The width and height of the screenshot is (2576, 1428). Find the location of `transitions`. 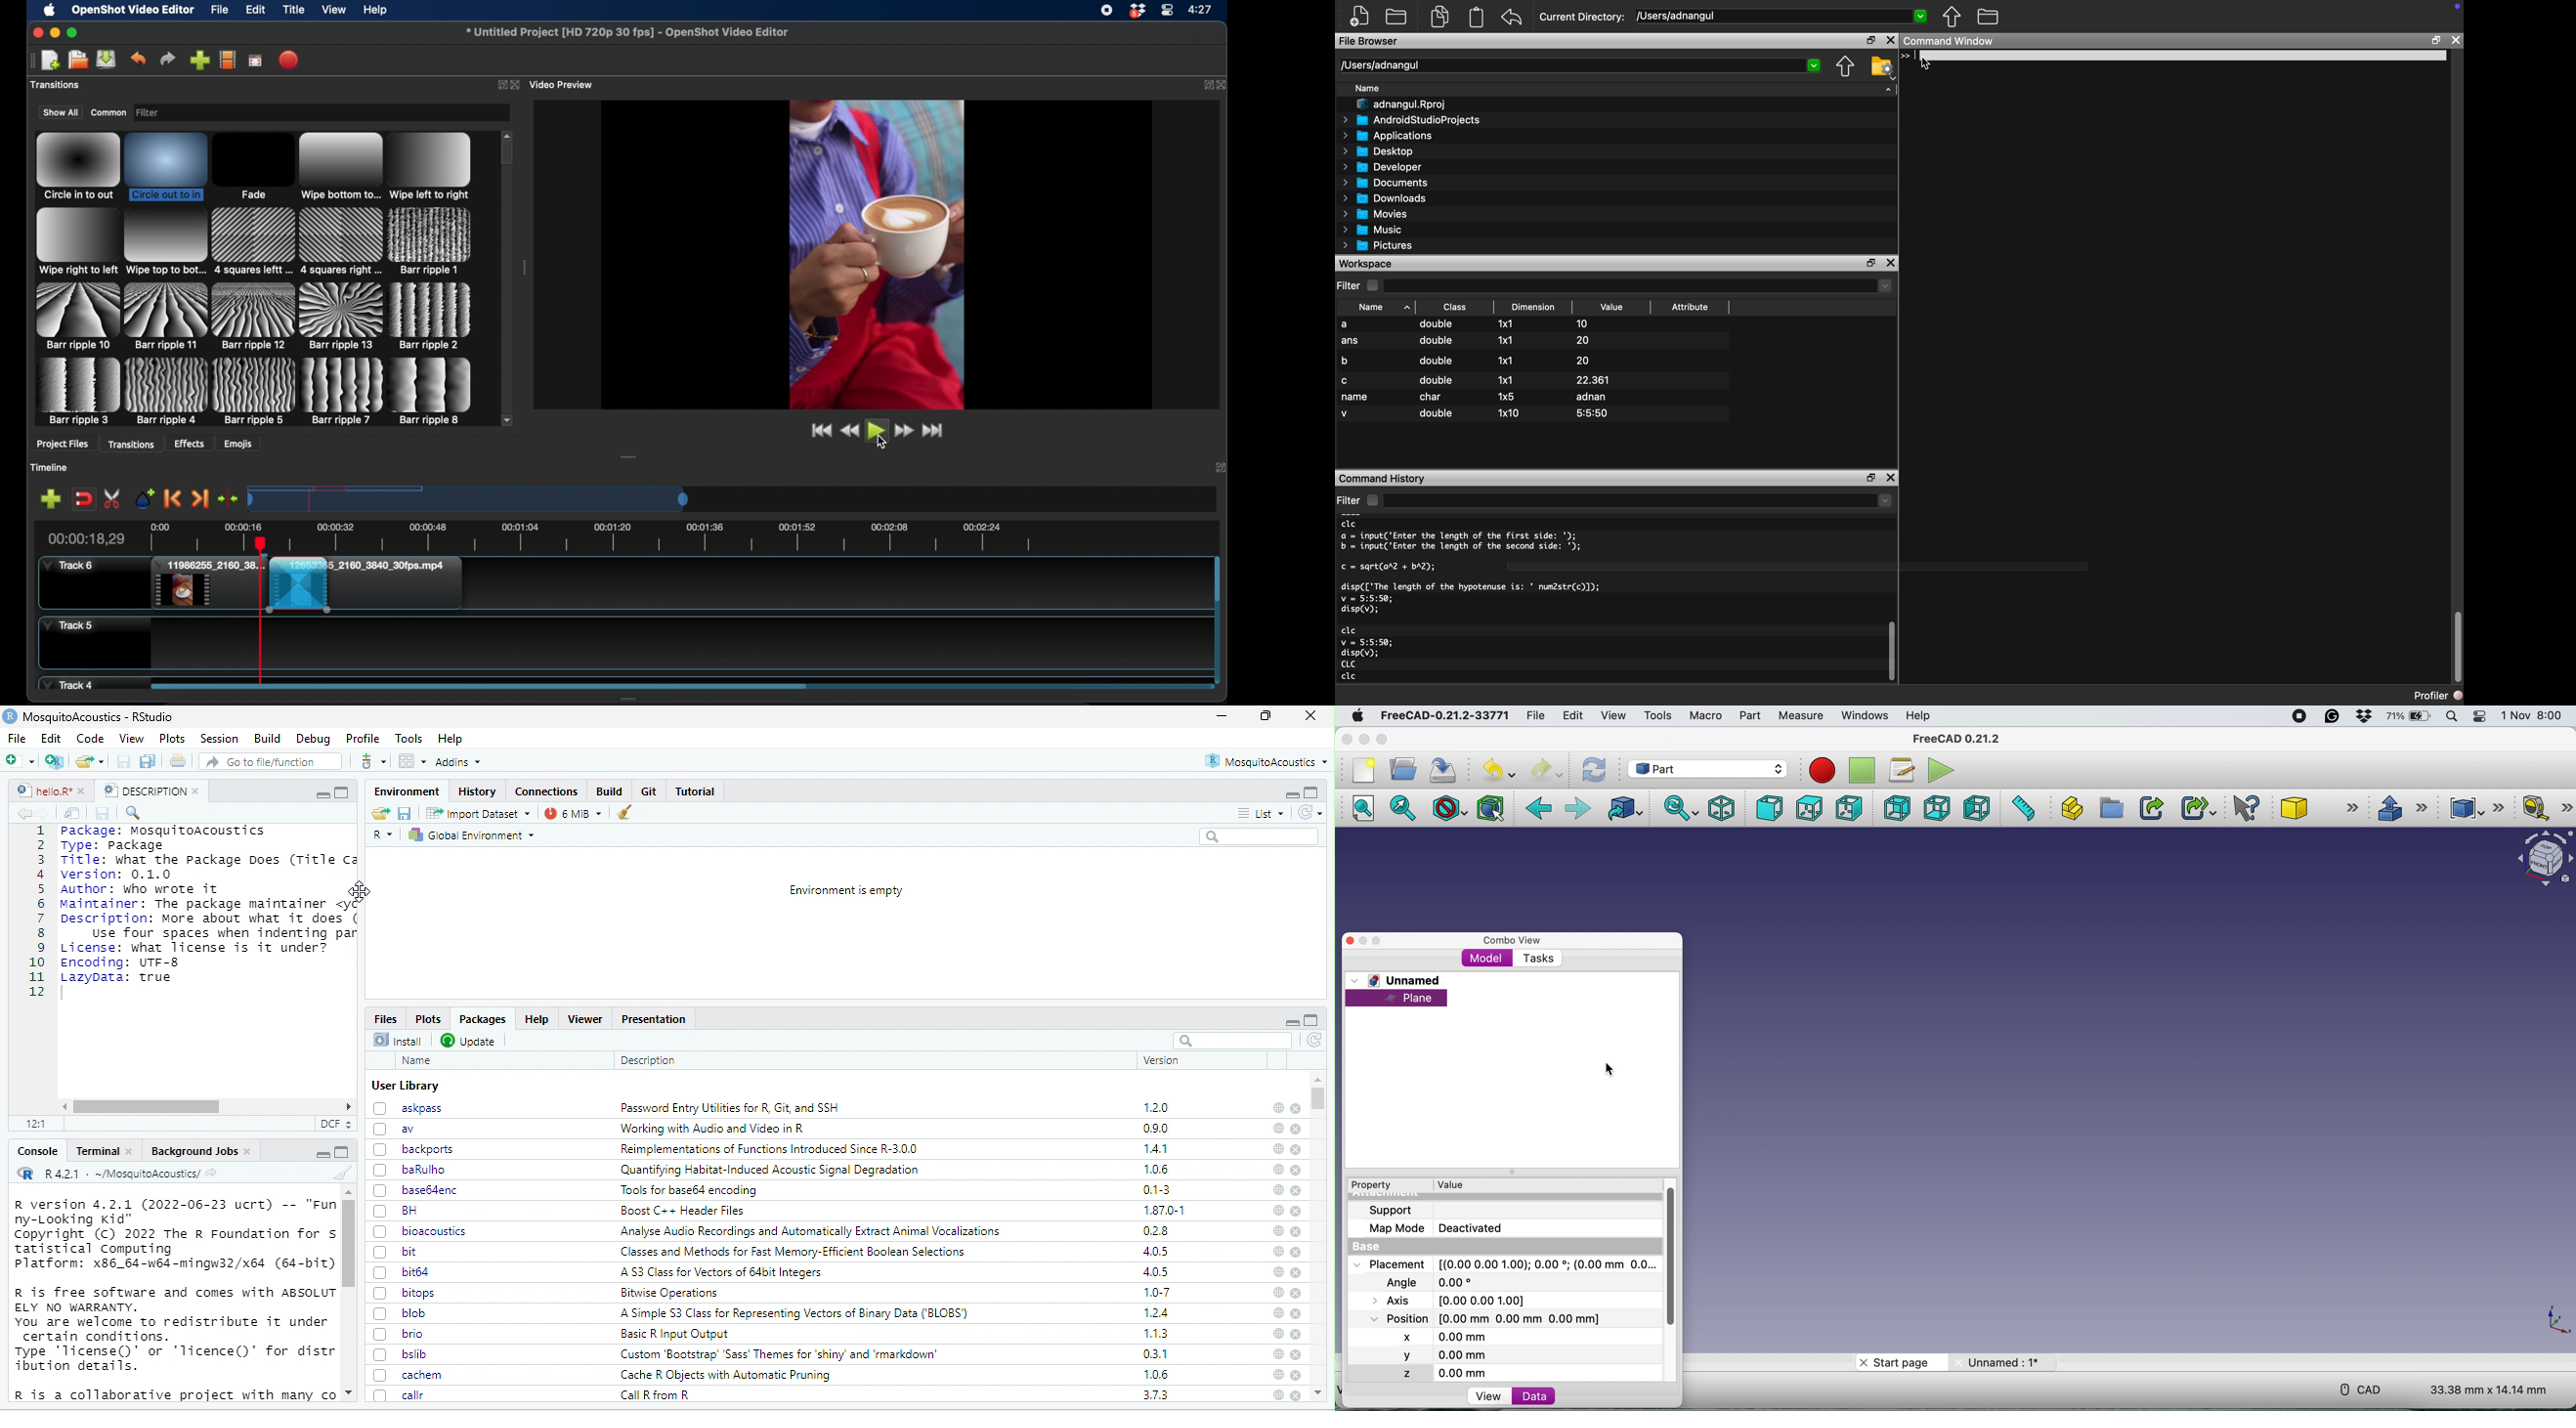

transitions is located at coordinates (133, 444).